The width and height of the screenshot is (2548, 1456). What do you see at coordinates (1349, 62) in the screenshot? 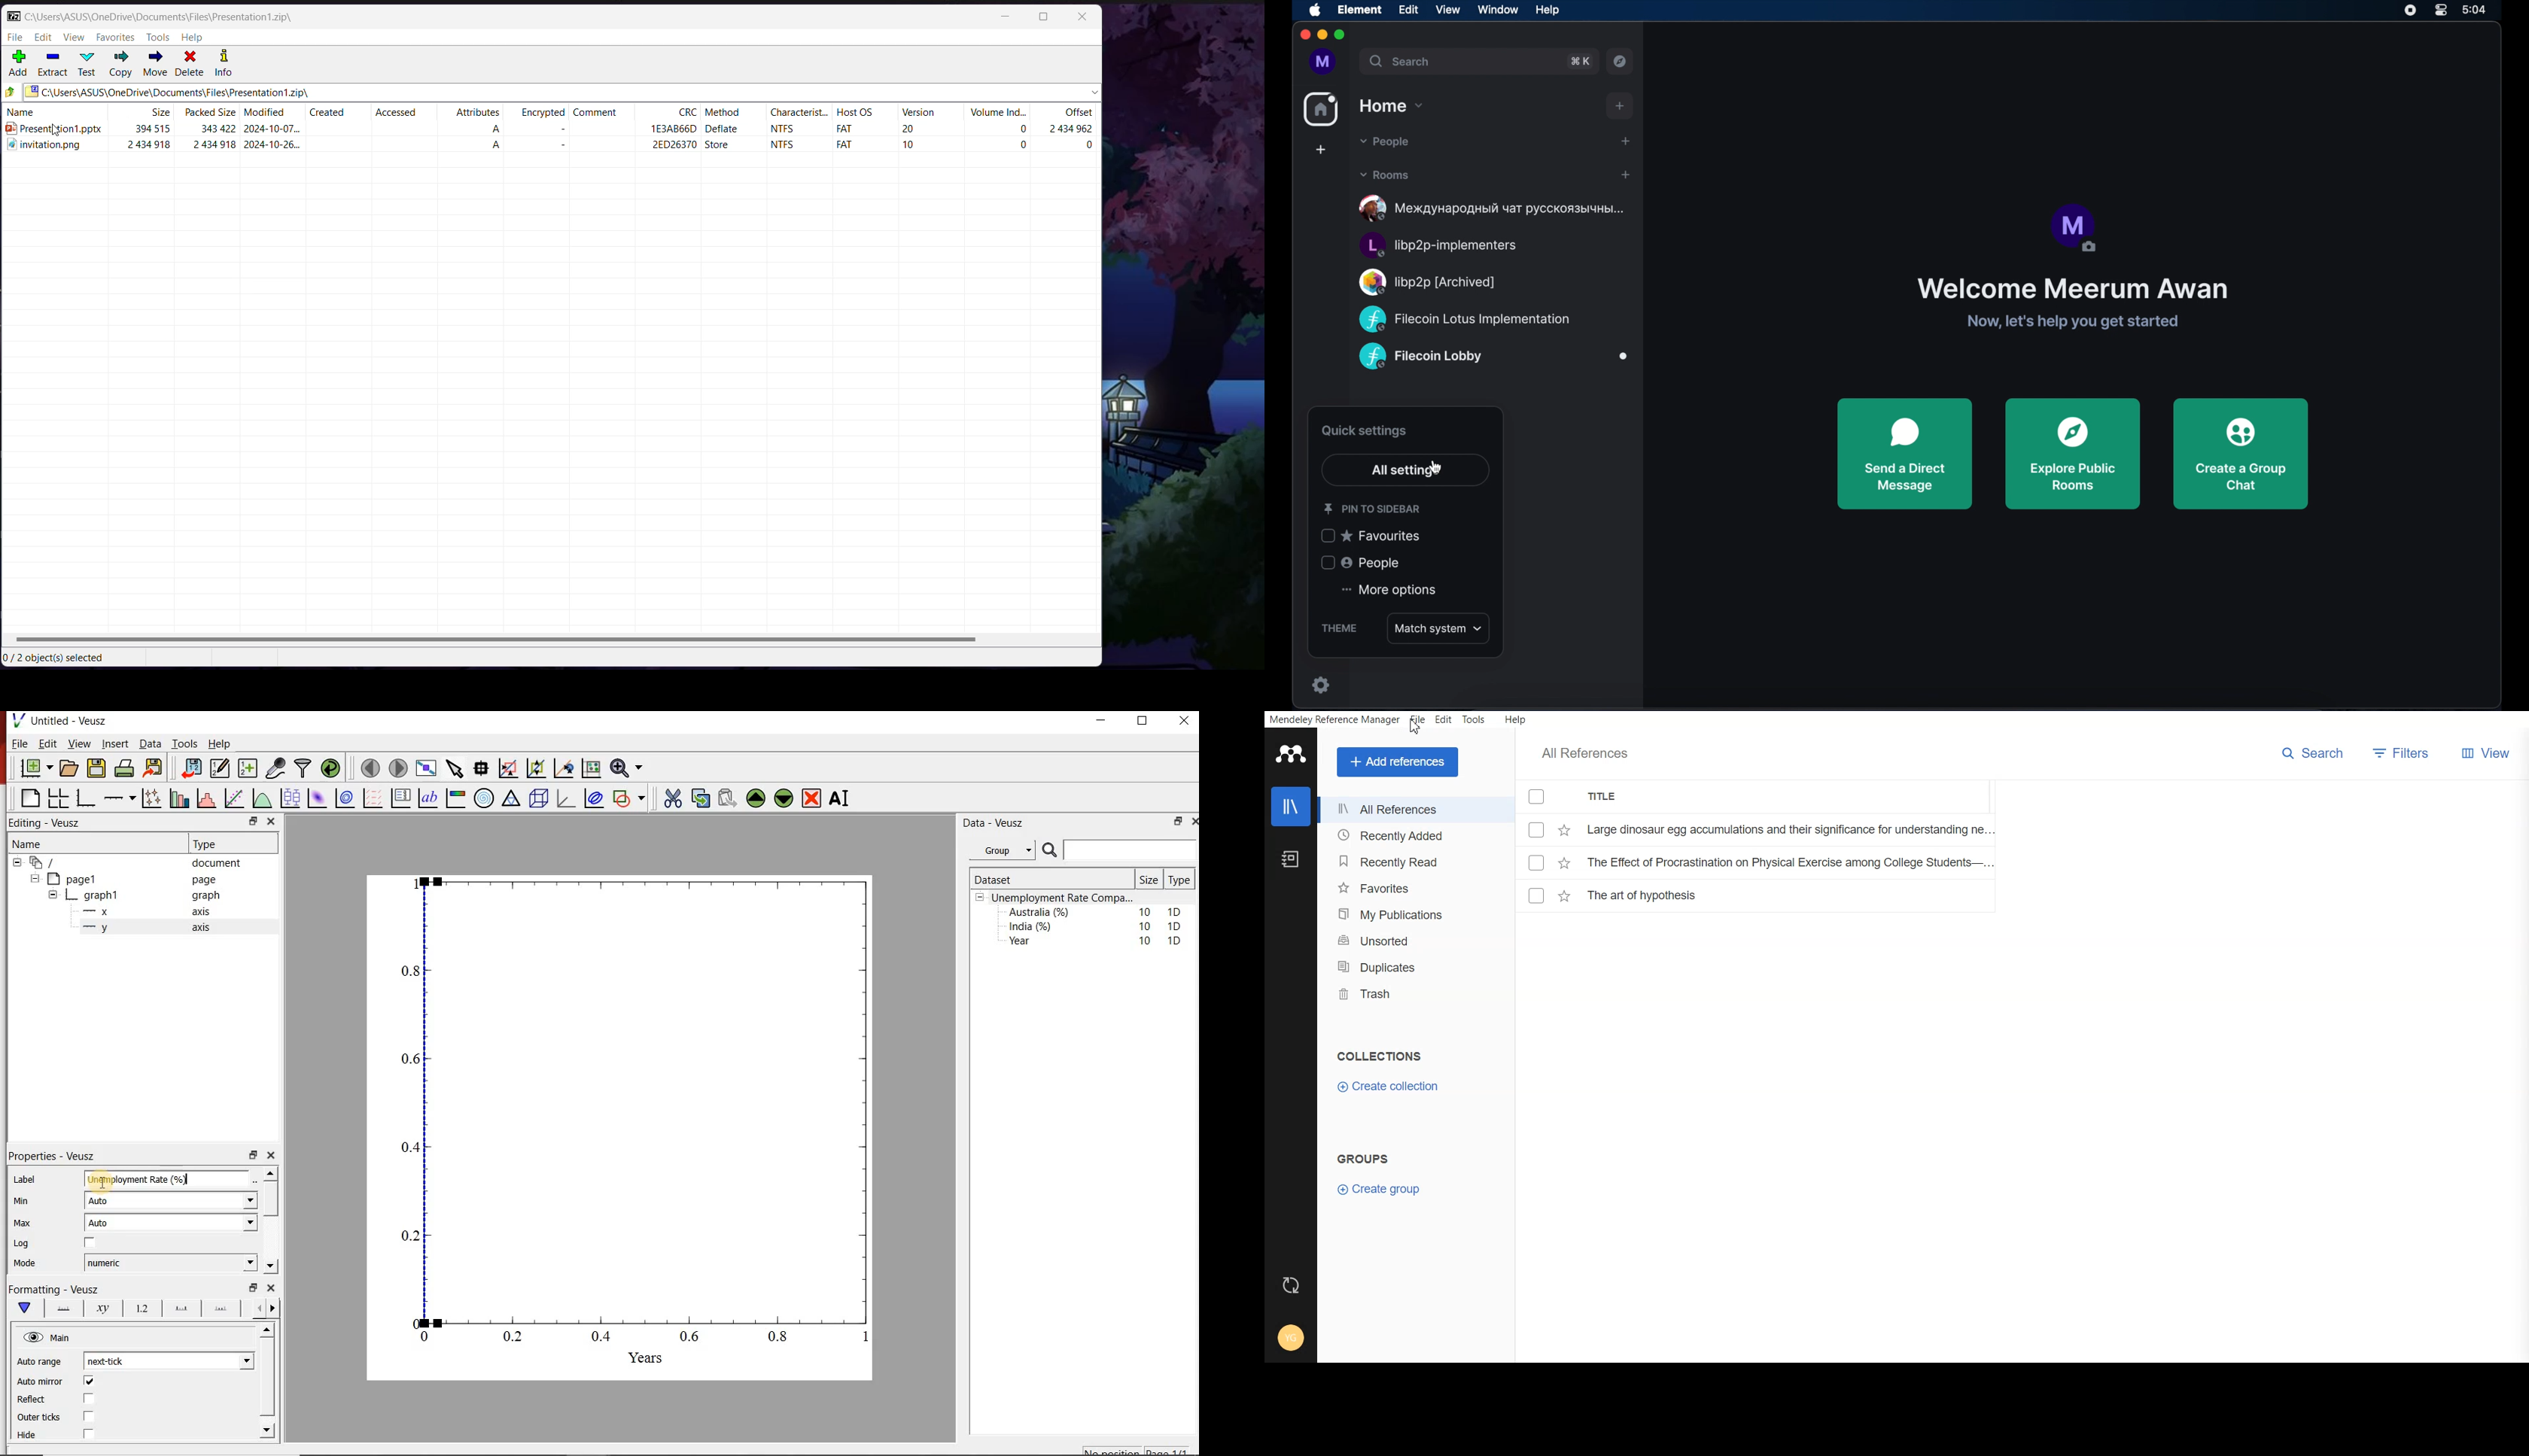
I see `expand` at bounding box center [1349, 62].